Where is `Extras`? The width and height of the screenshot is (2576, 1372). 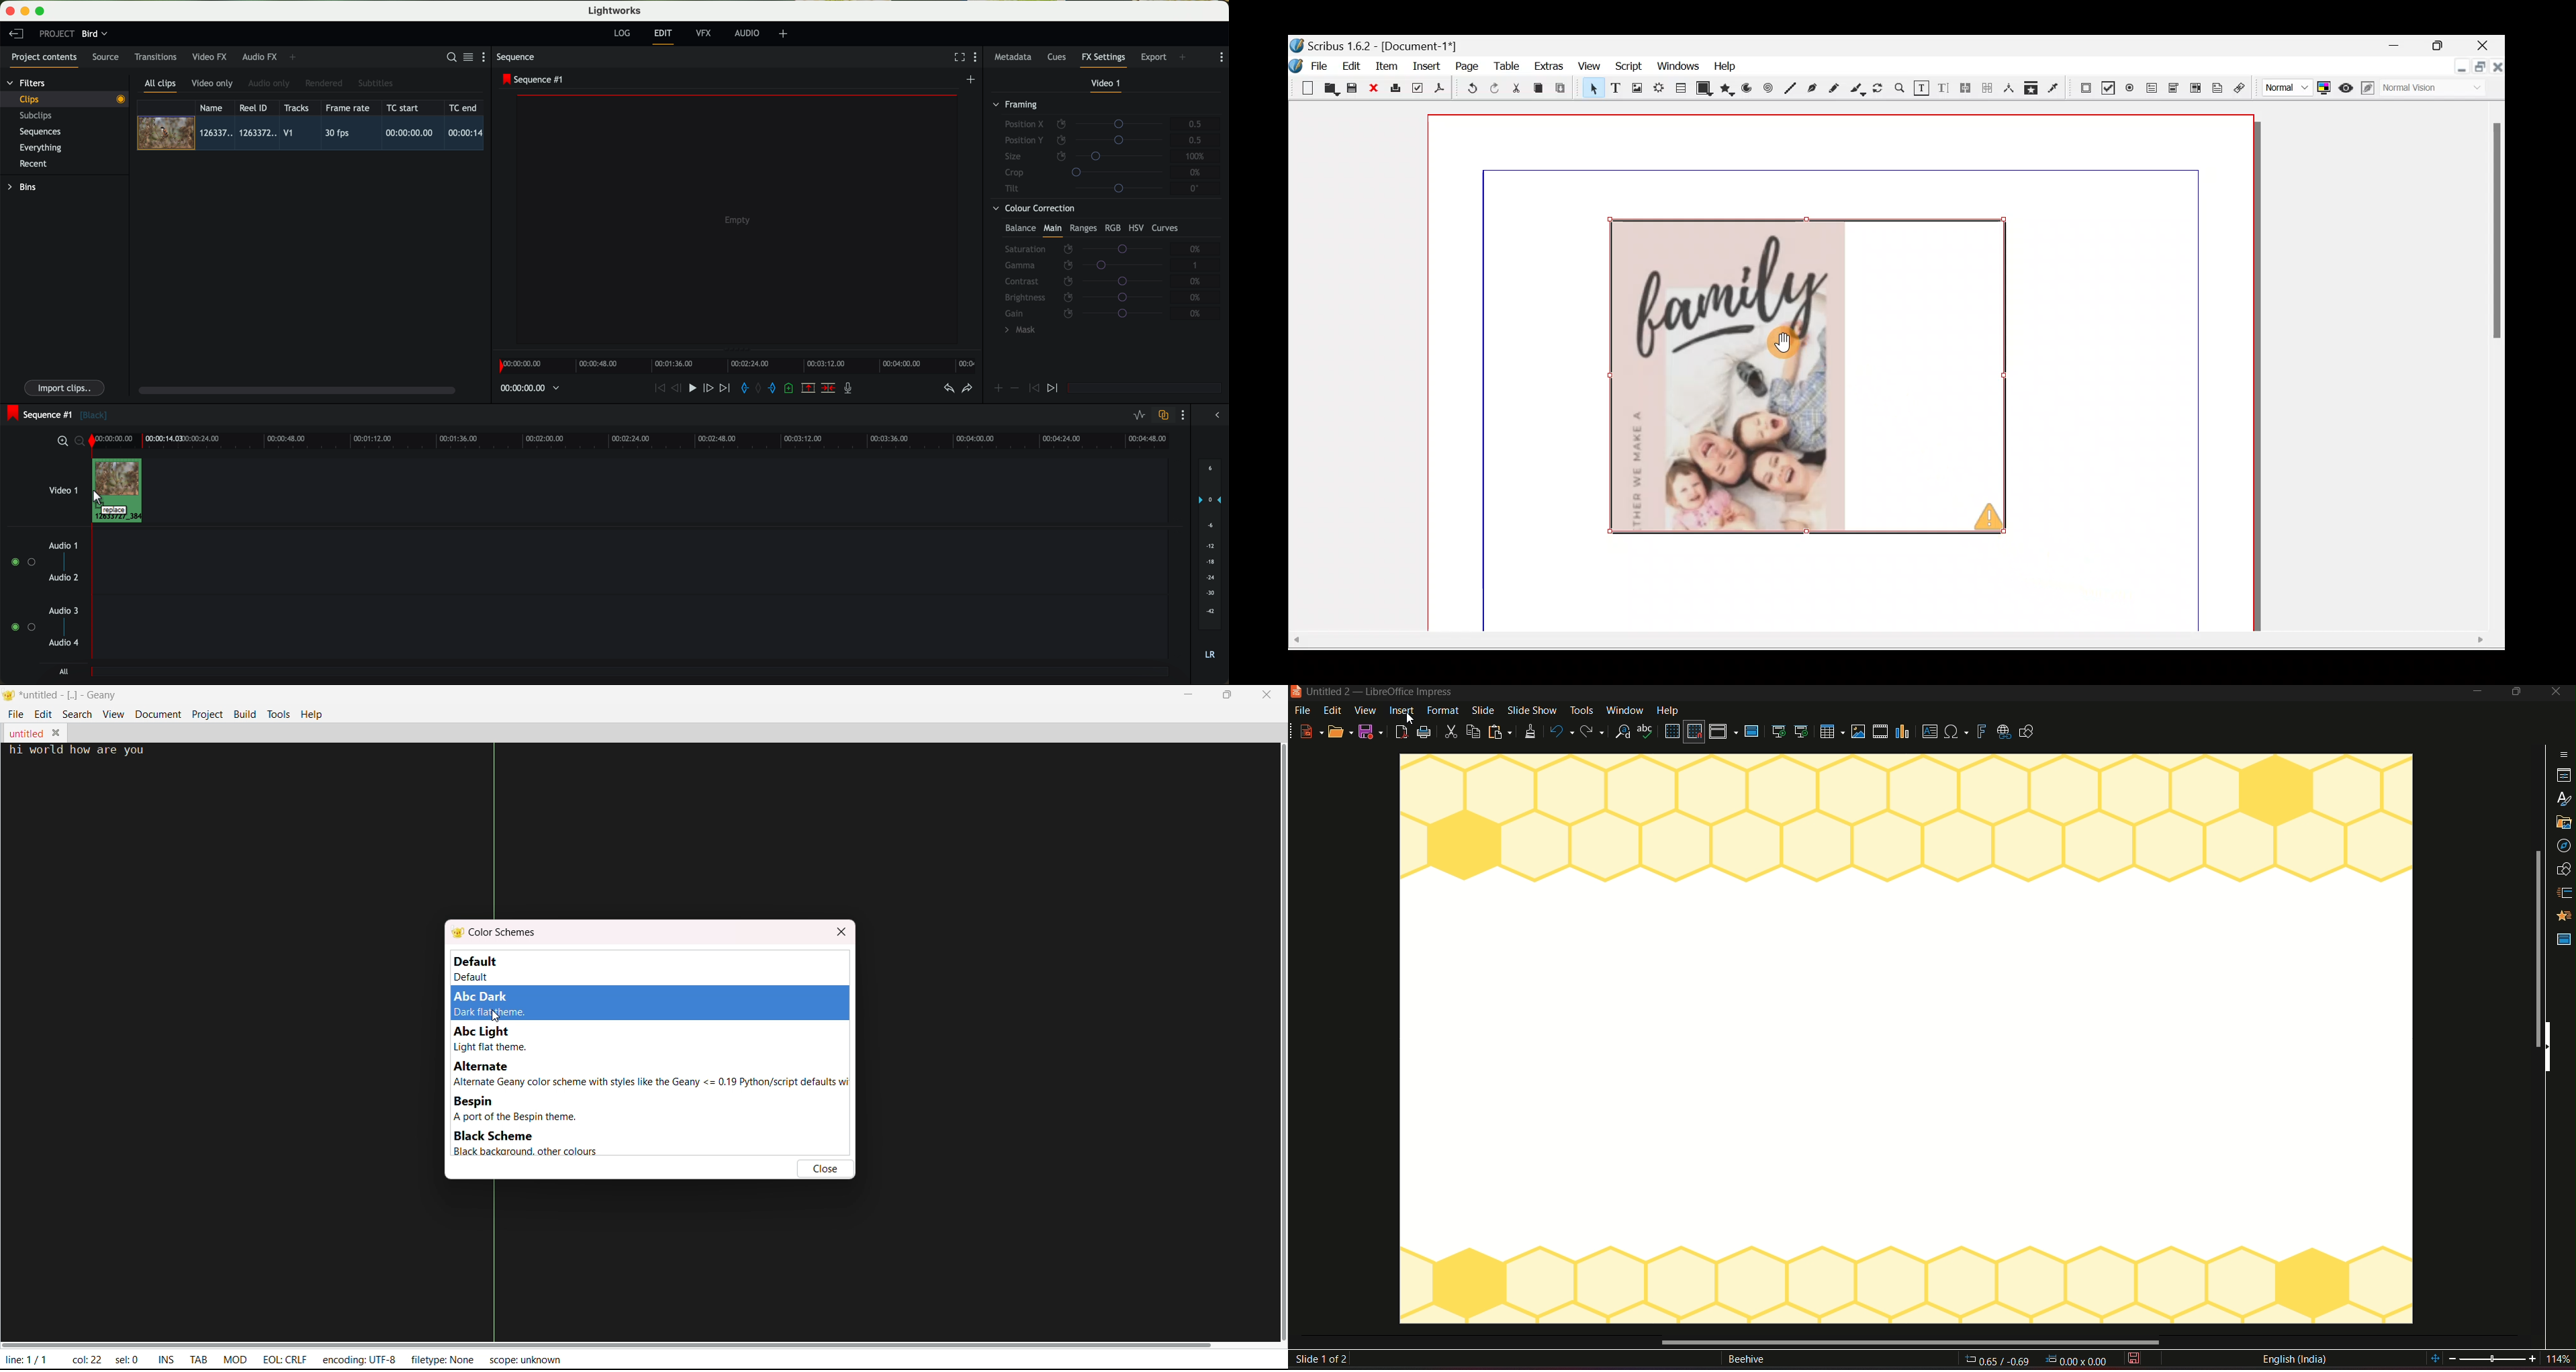 Extras is located at coordinates (1549, 69).